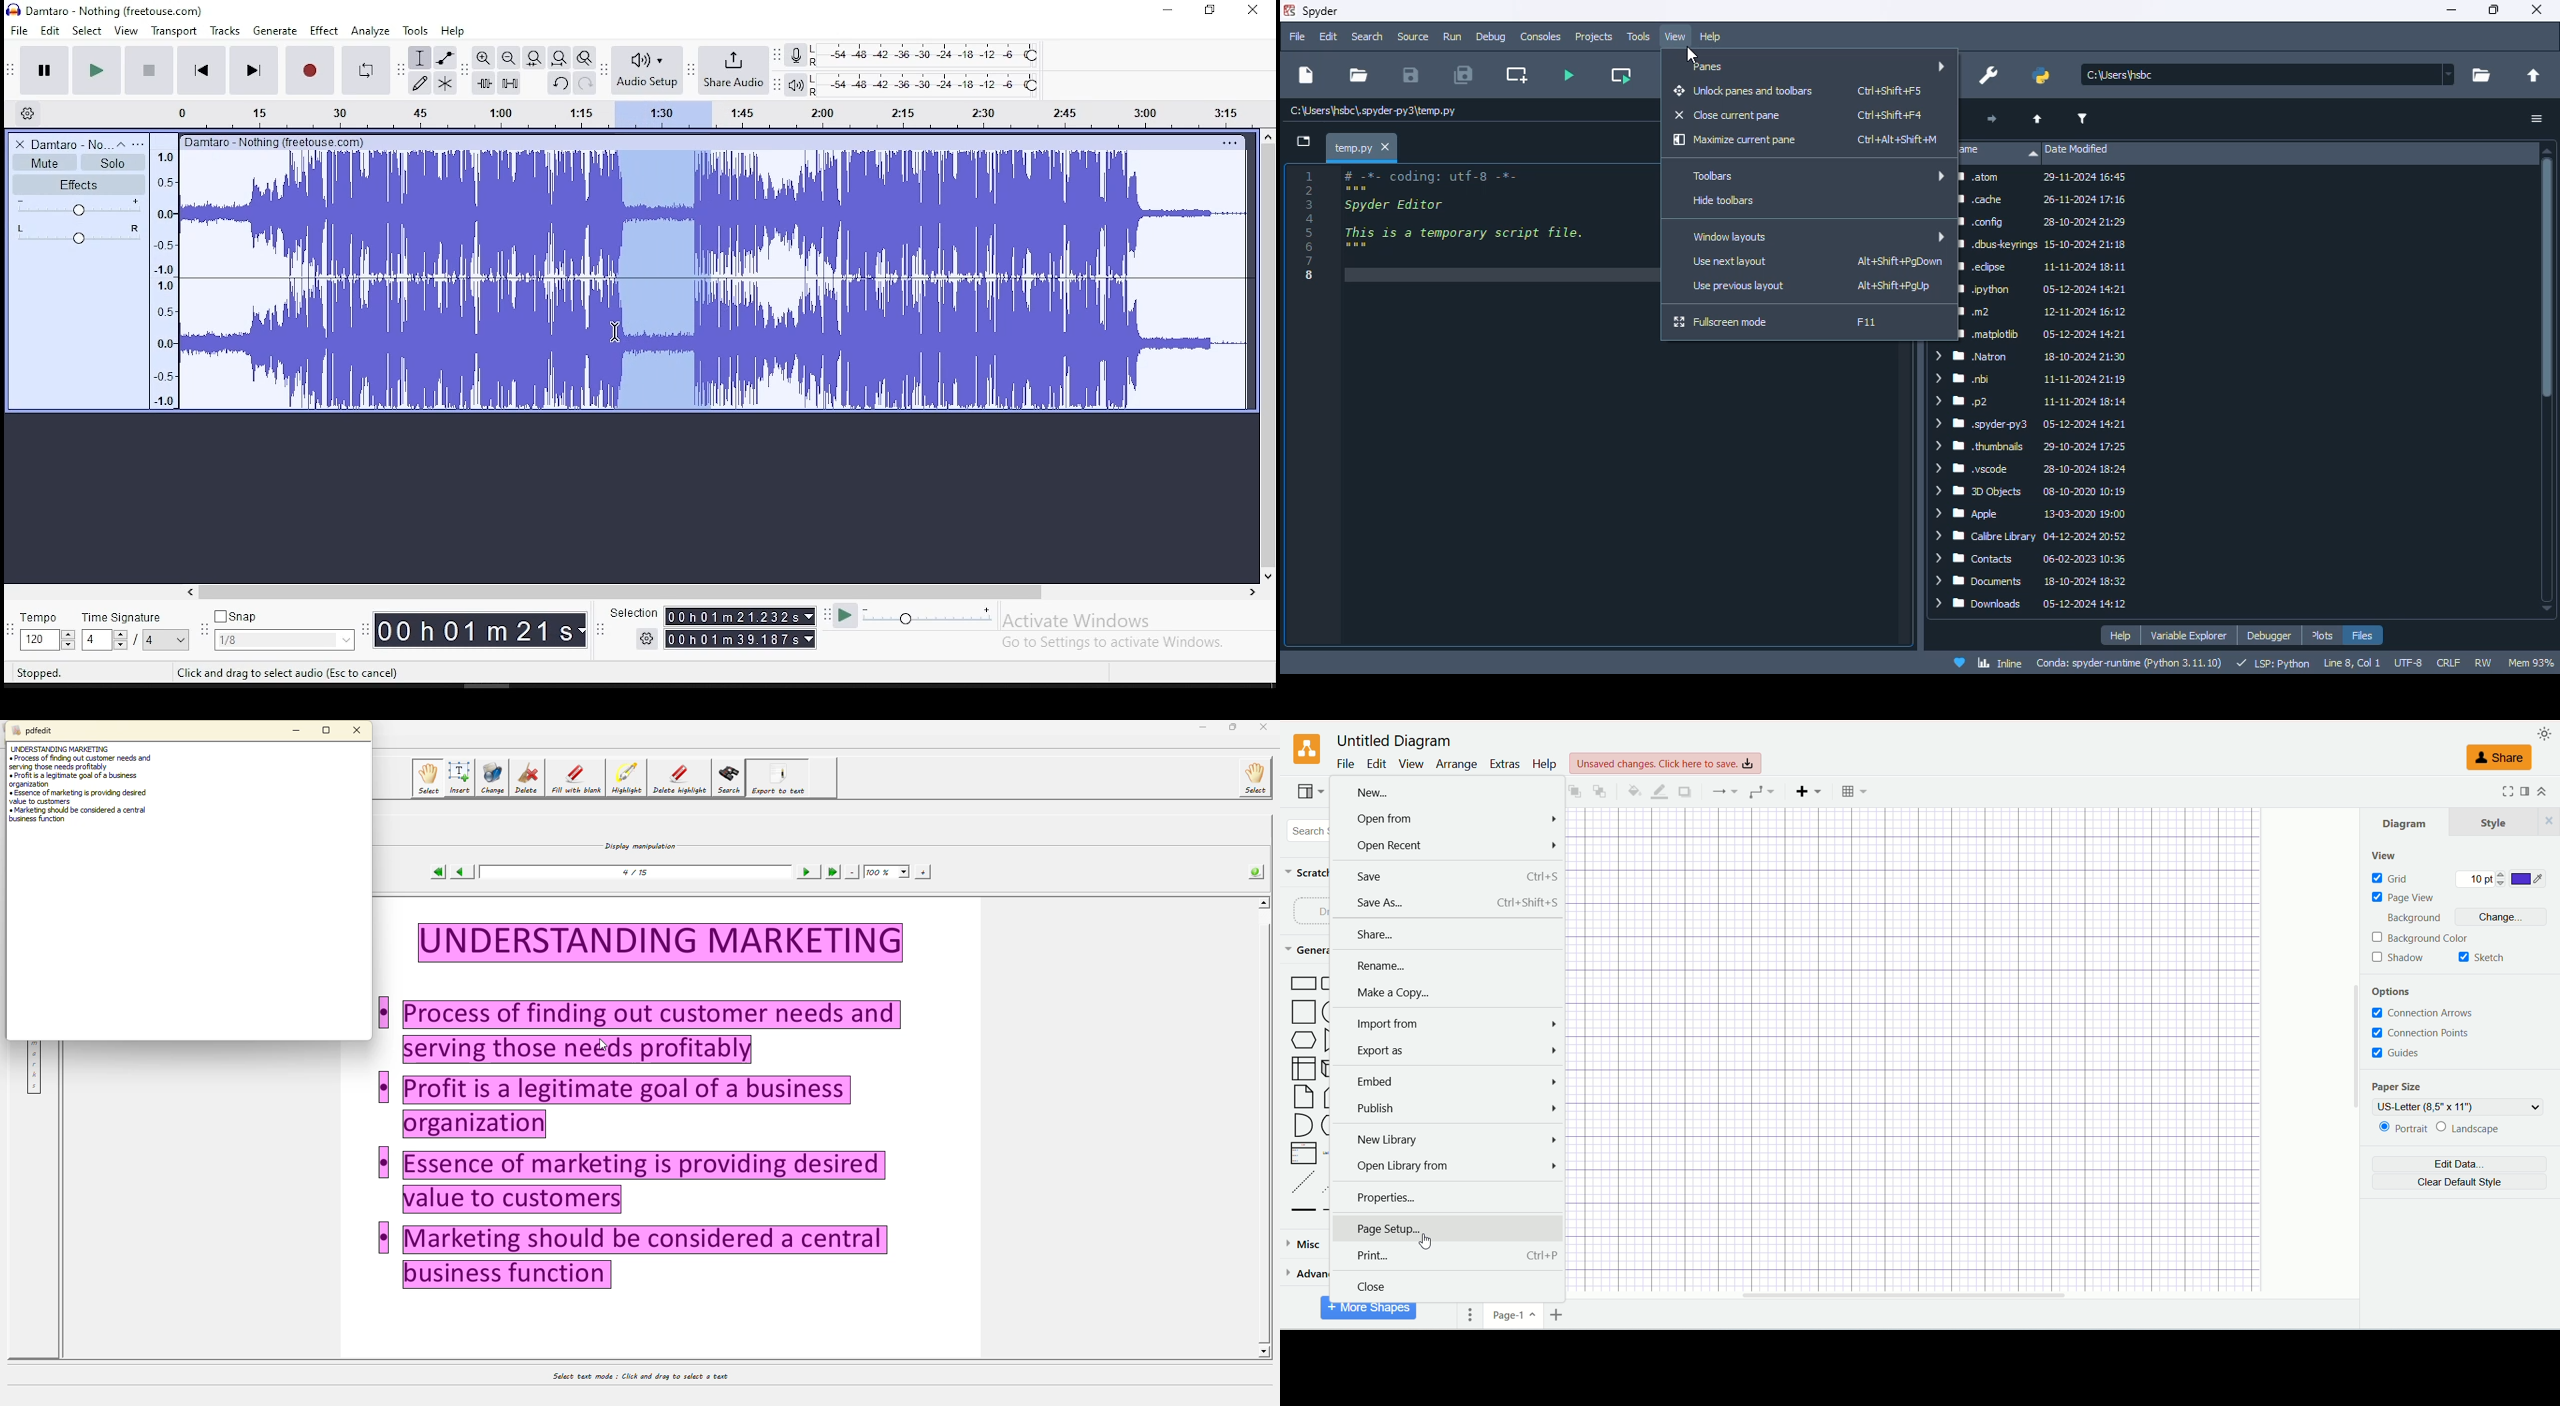 The height and width of the screenshot is (1428, 2576). Describe the element at coordinates (189, 592) in the screenshot. I see `left` at that location.